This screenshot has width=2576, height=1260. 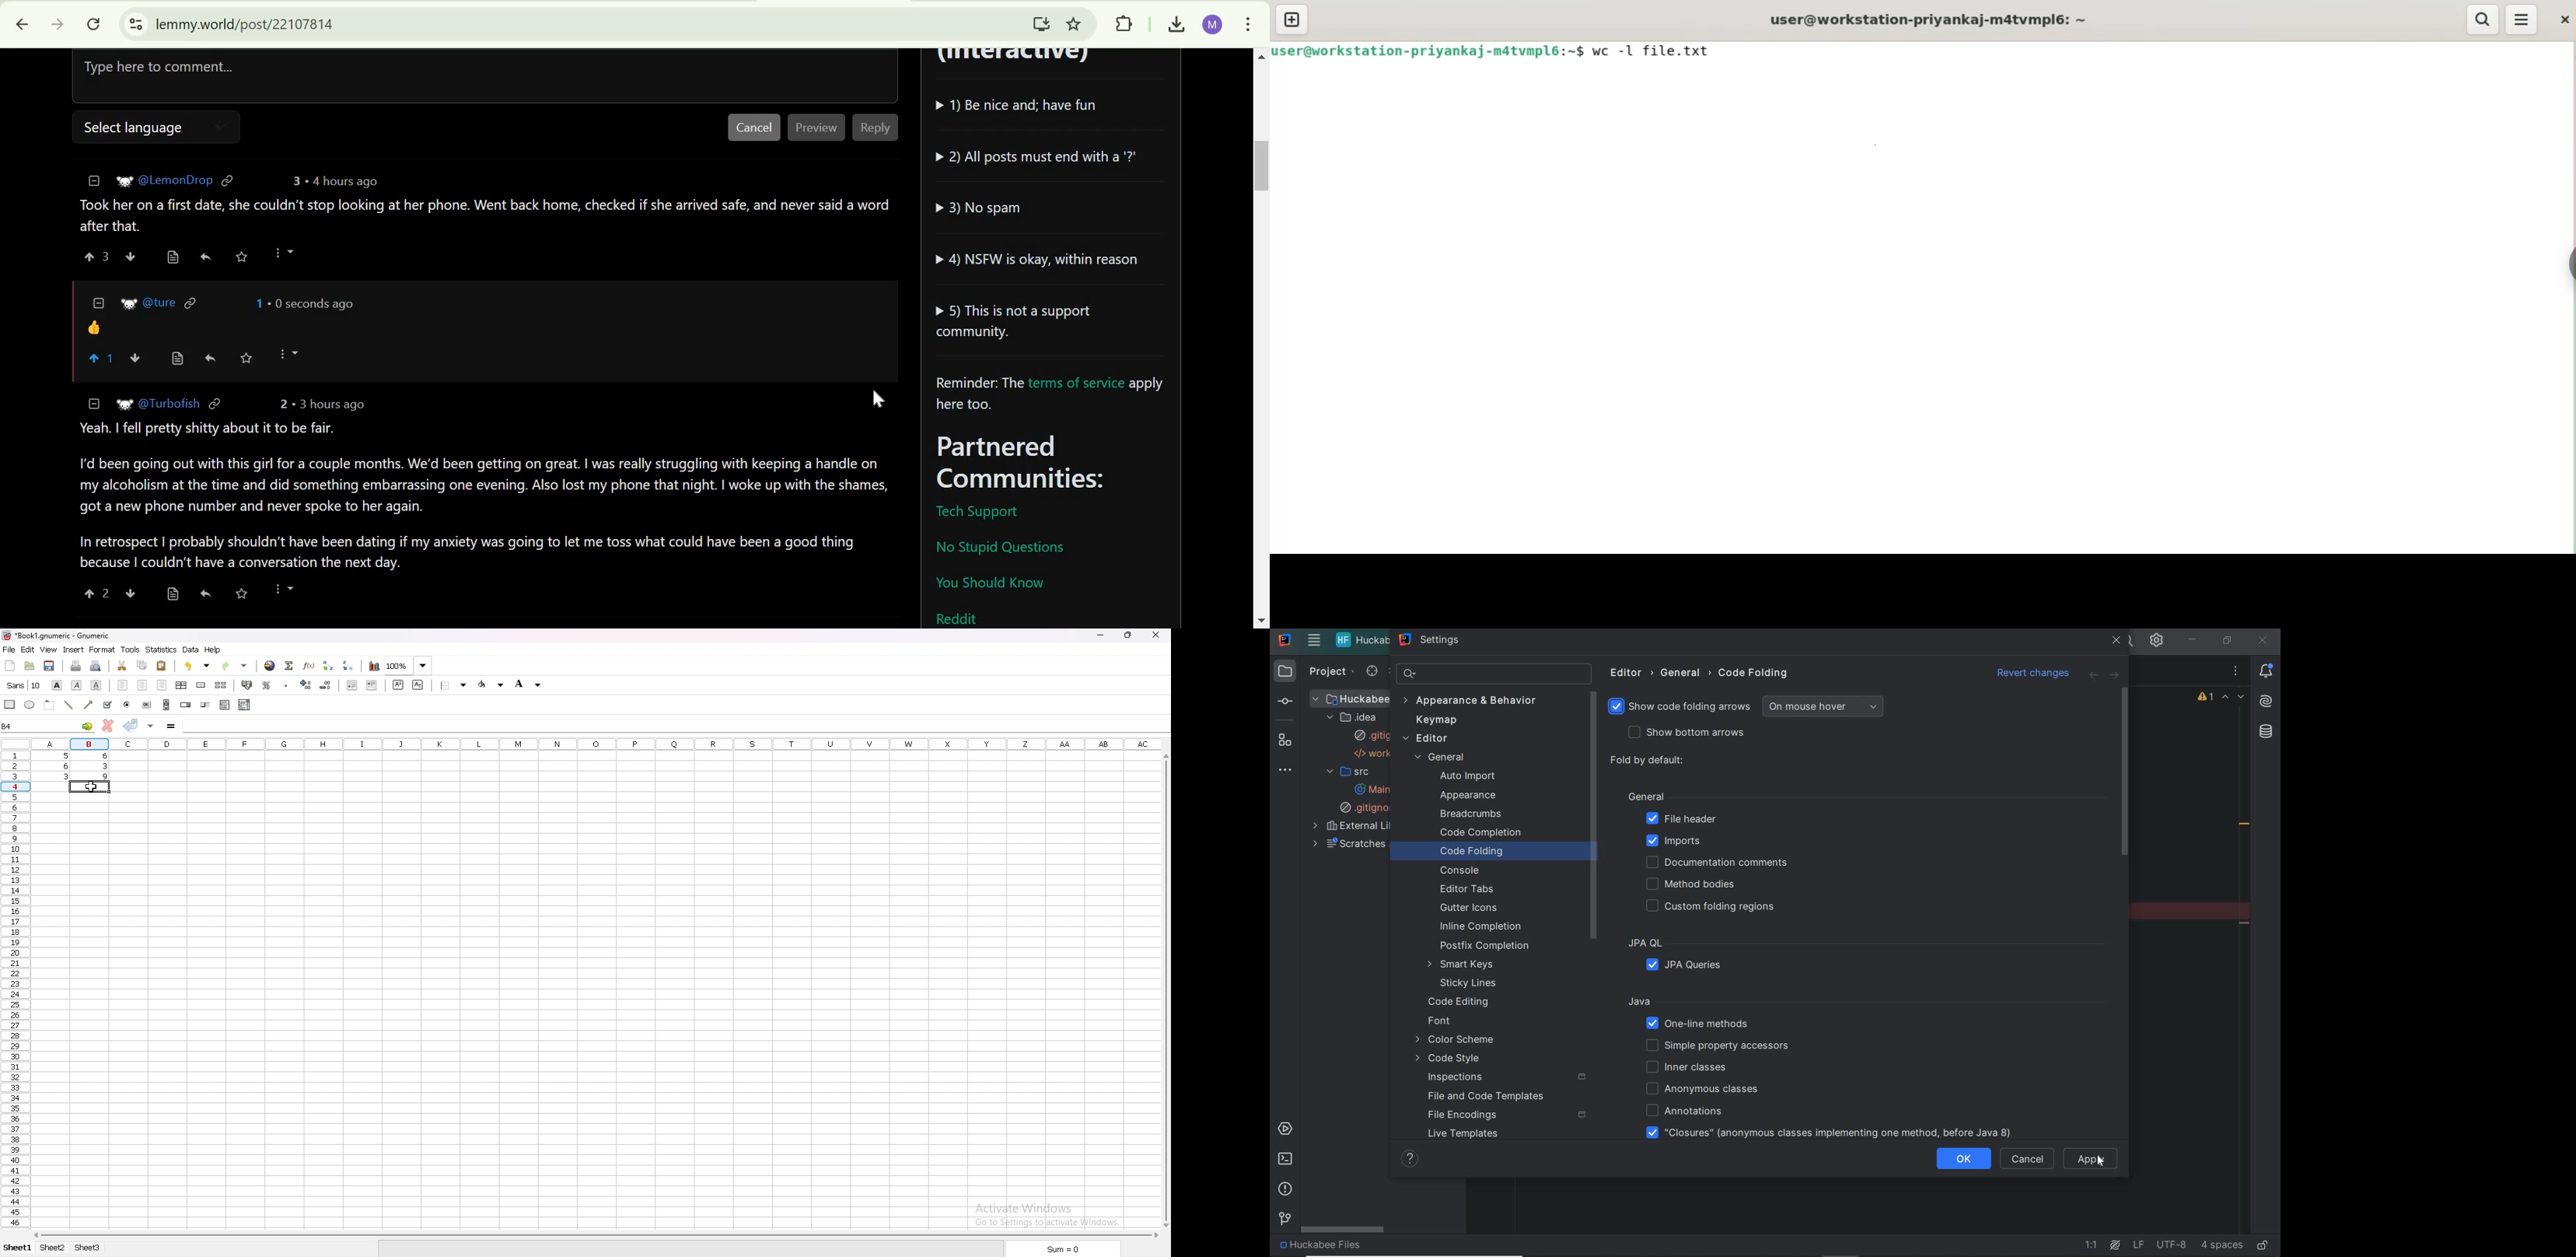 What do you see at coordinates (87, 1247) in the screenshot?
I see `sheet` at bounding box center [87, 1247].